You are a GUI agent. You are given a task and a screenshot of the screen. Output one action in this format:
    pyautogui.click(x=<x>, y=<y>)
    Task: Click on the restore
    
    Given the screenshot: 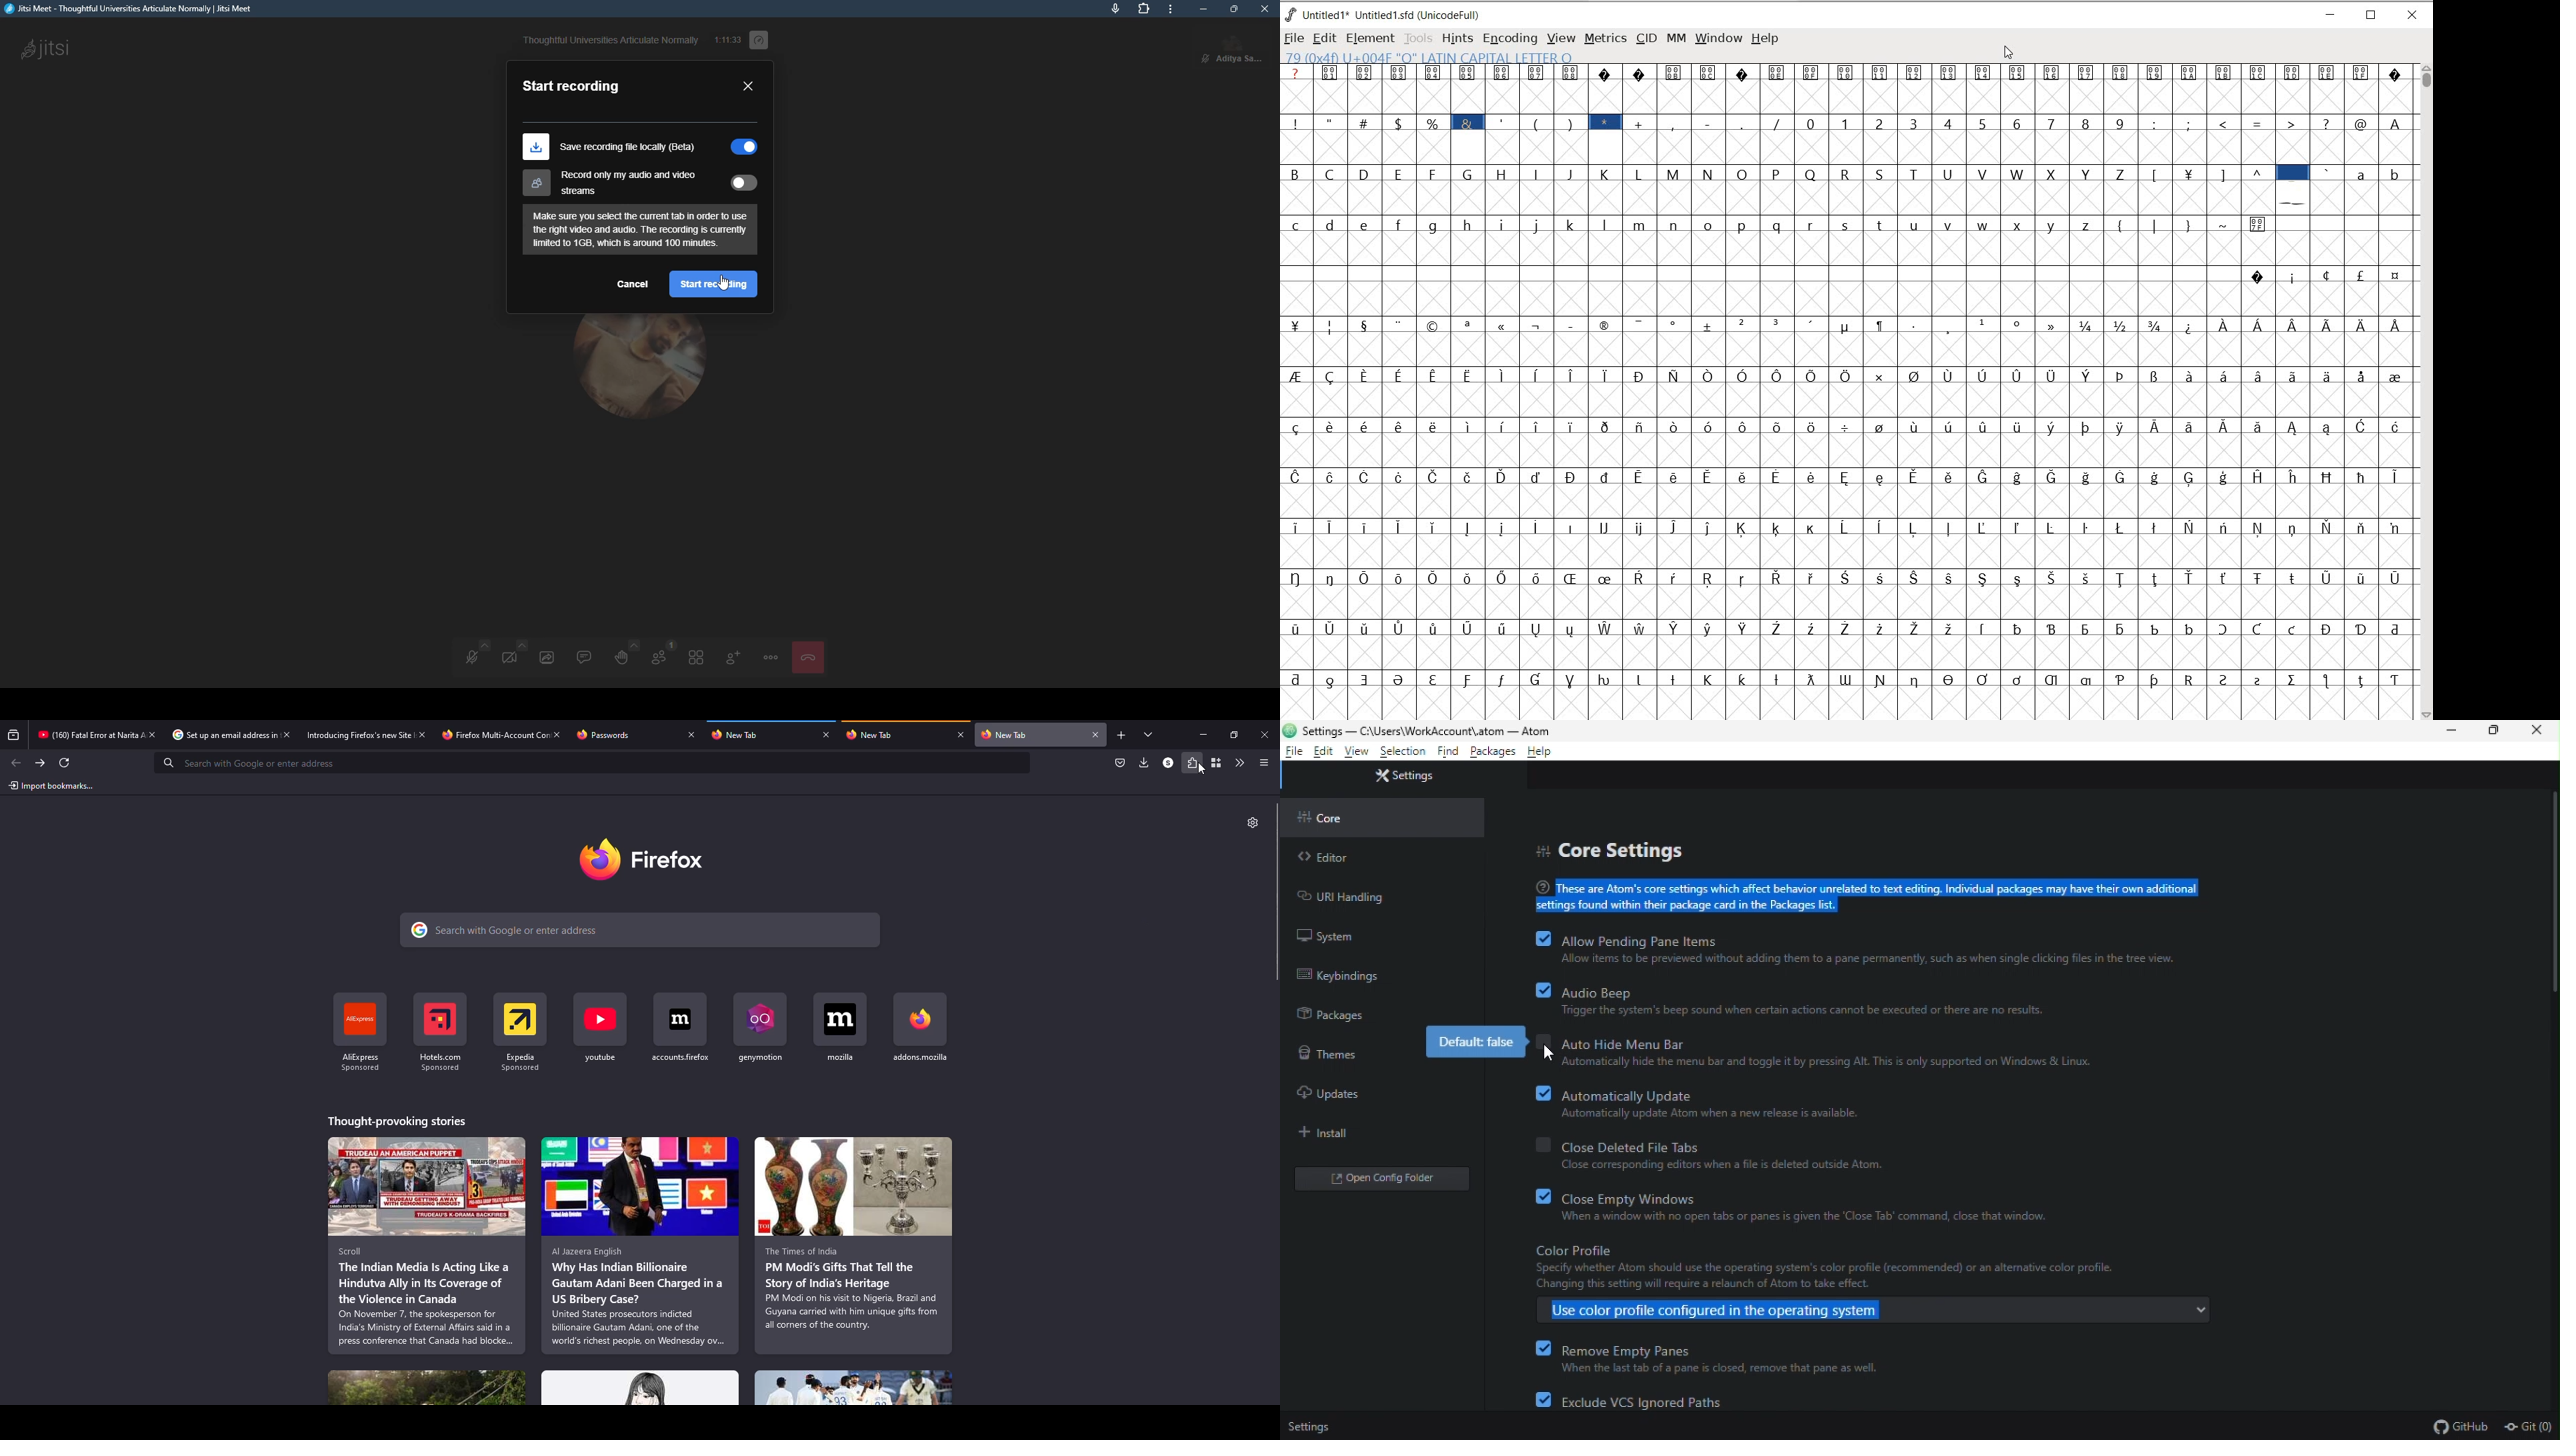 What is the action you would take?
    pyautogui.click(x=2494, y=731)
    